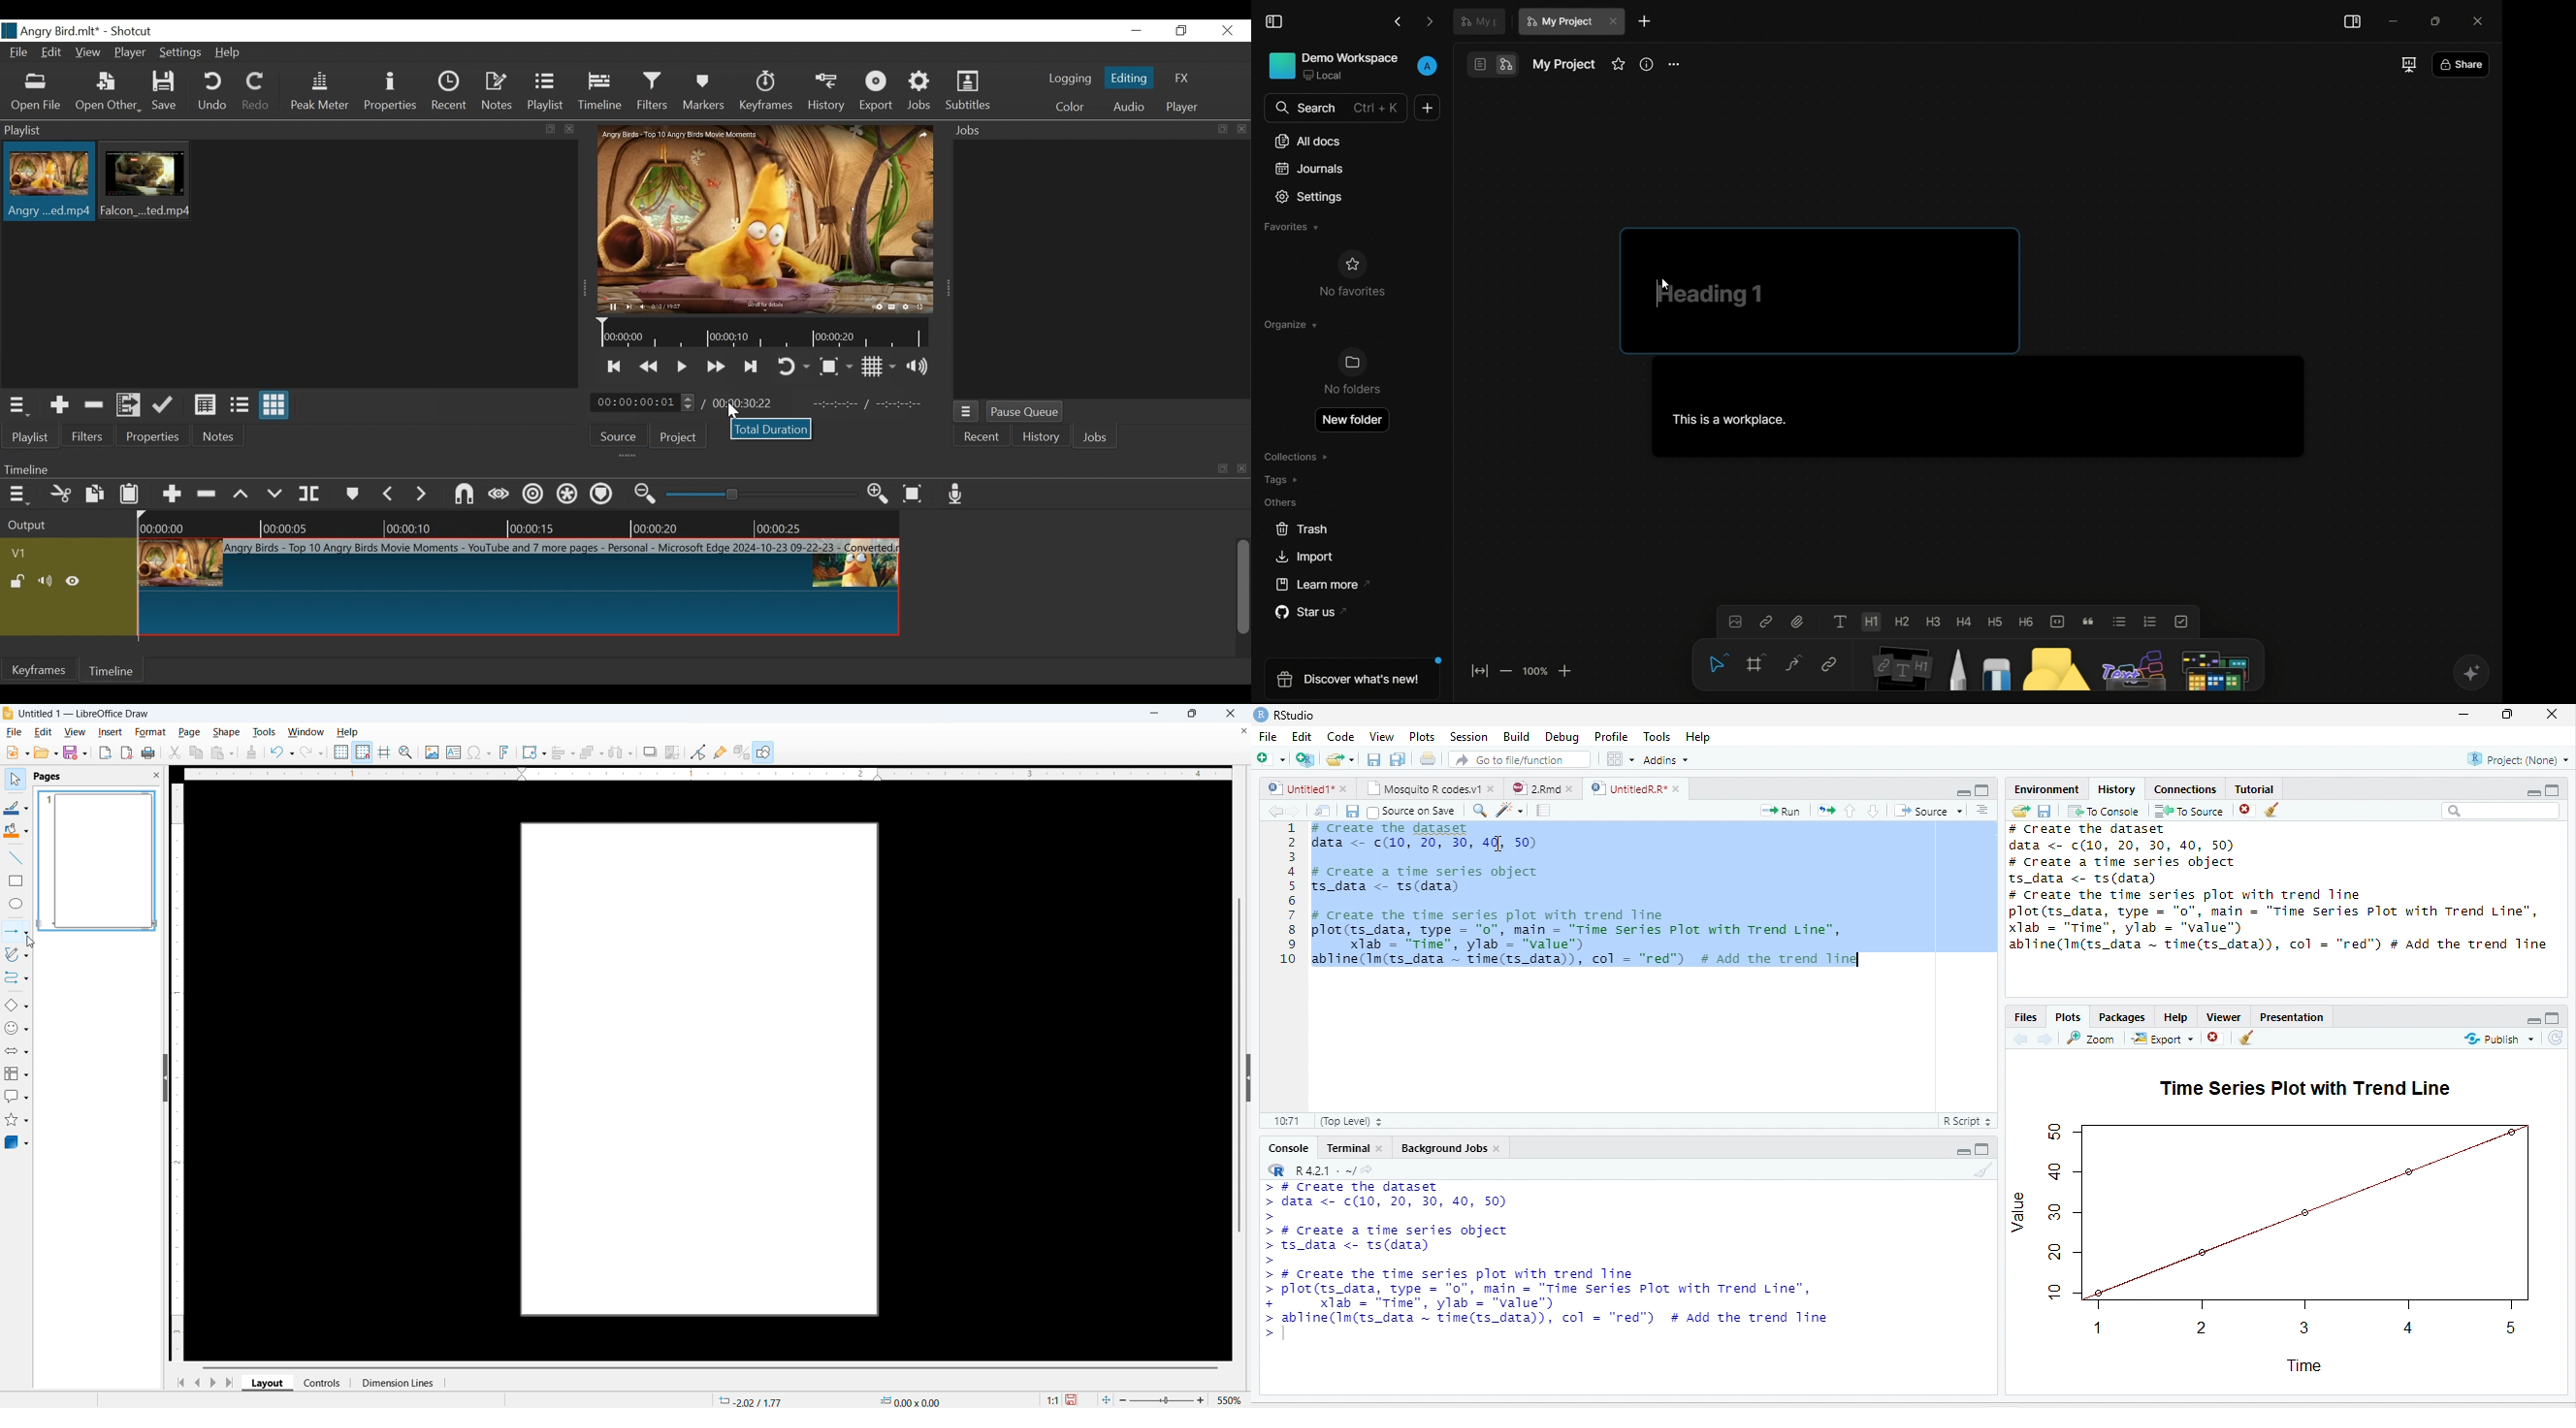  What do you see at coordinates (2247, 1038) in the screenshot?
I see `Clear all plots` at bounding box center [2247, 1038].